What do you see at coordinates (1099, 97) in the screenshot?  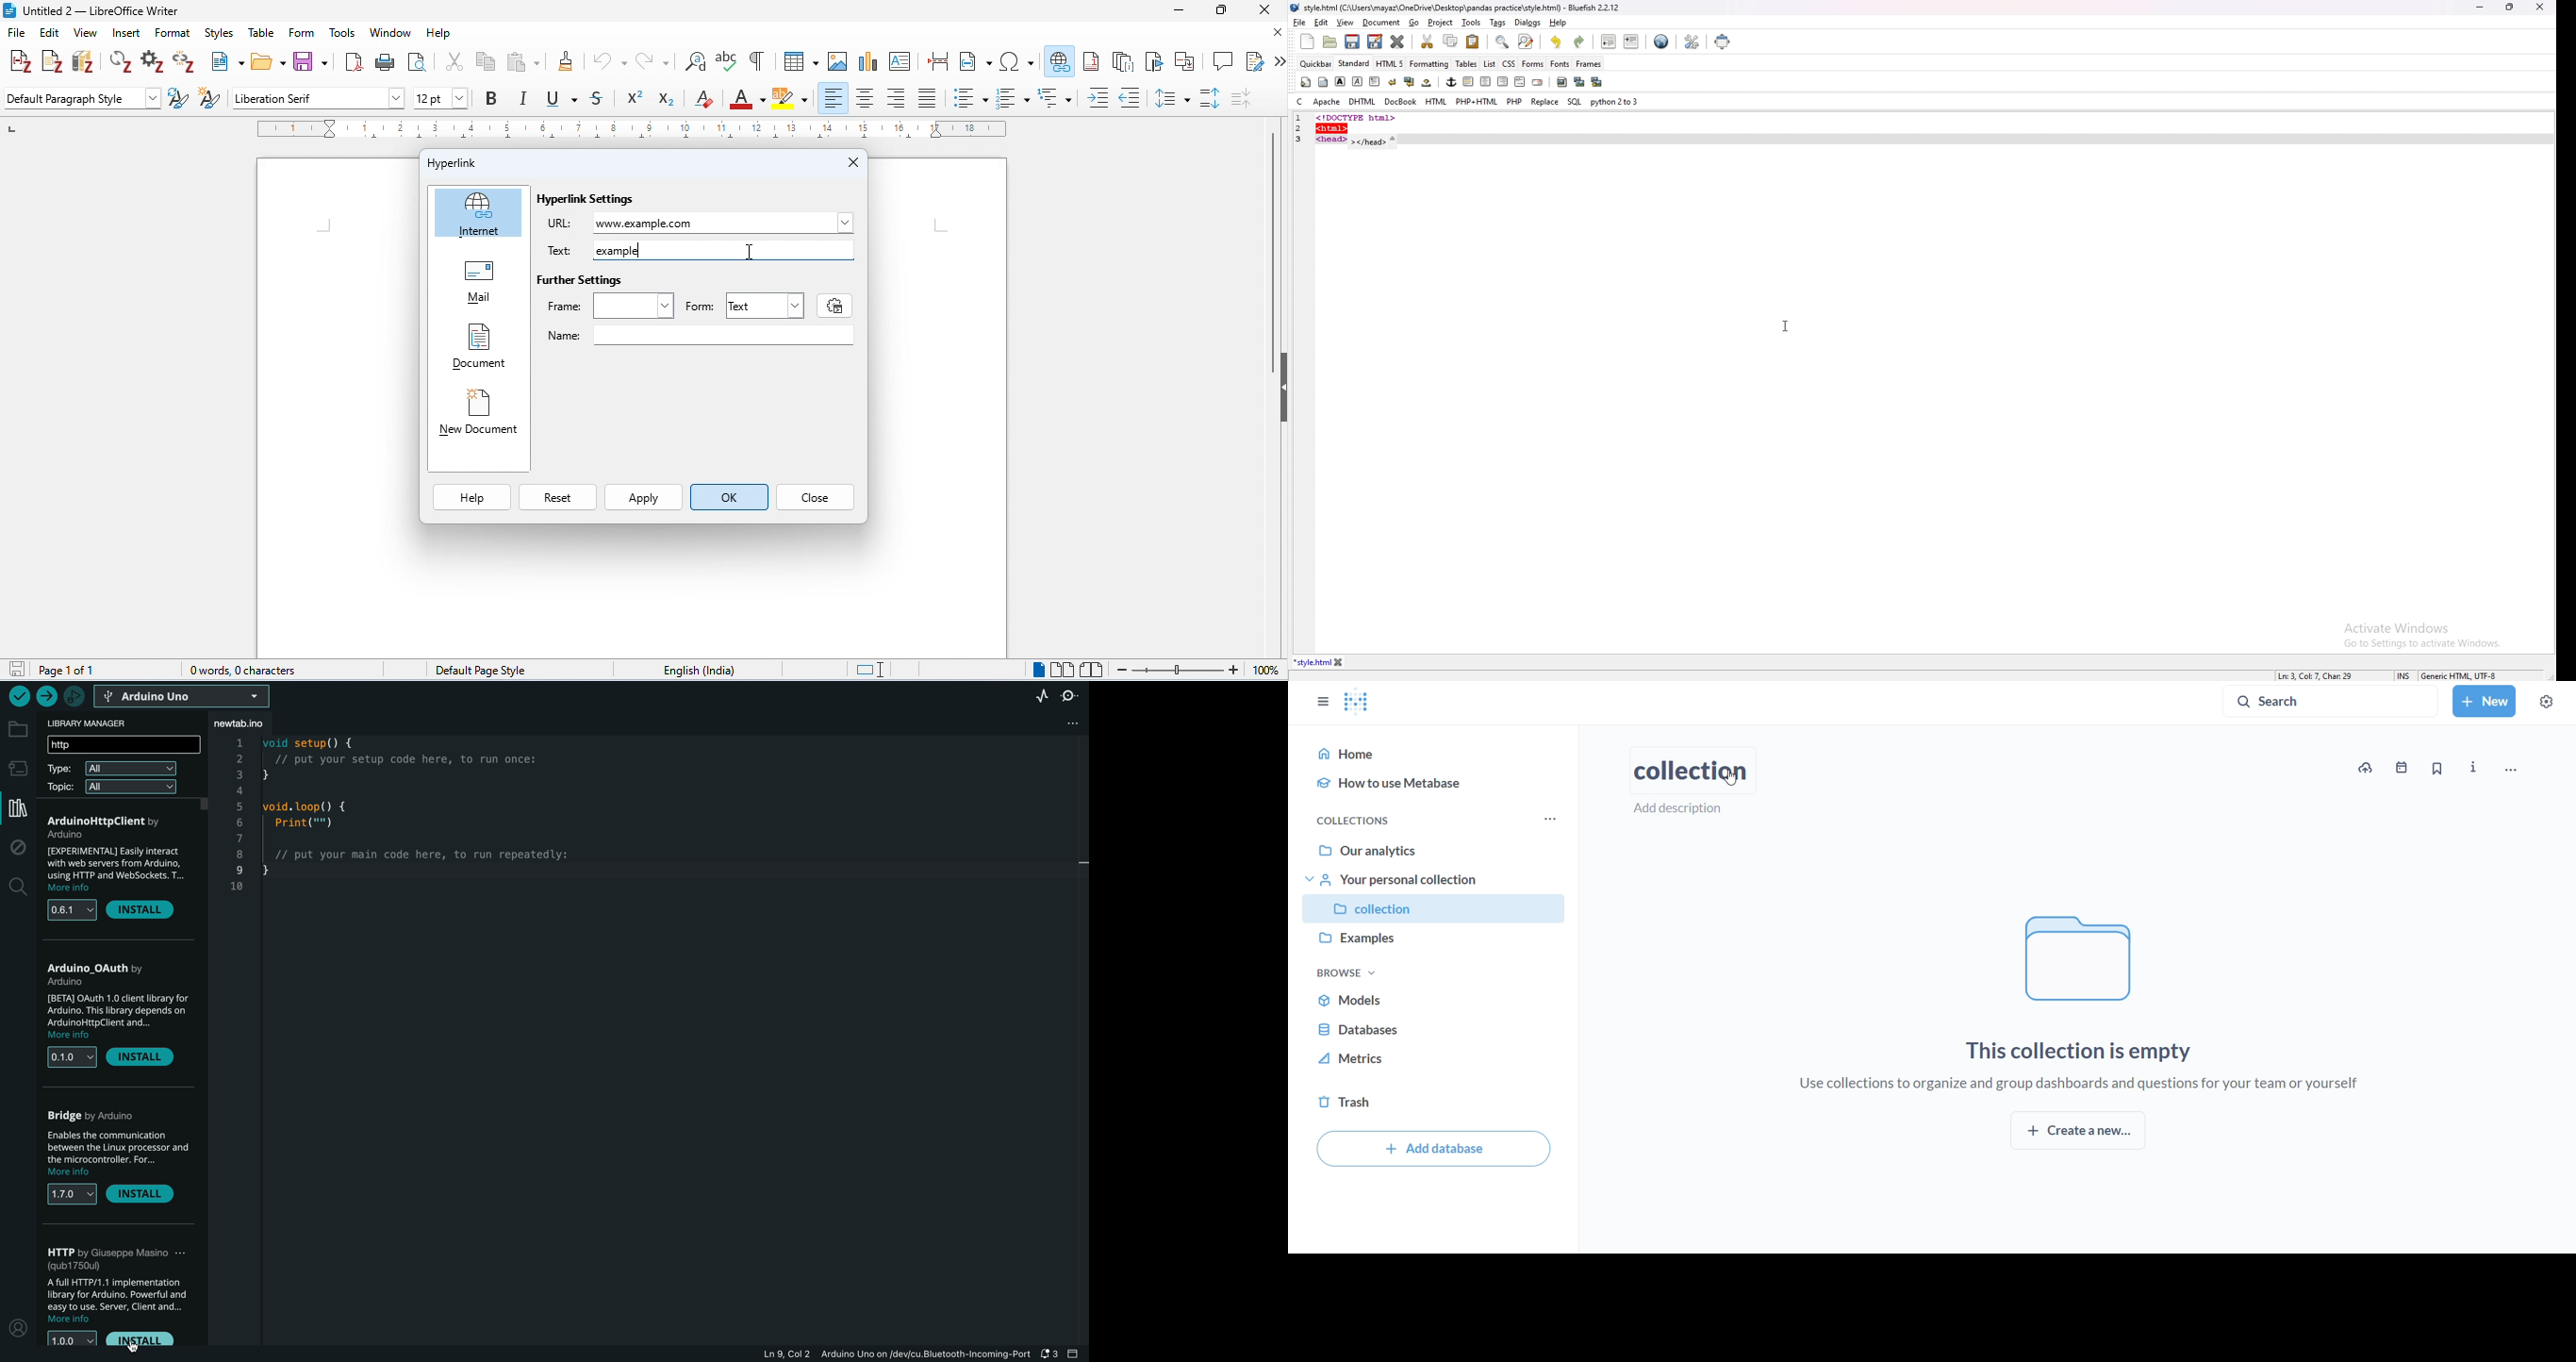 I see `increase indent` at bounding box center [1099, 97].